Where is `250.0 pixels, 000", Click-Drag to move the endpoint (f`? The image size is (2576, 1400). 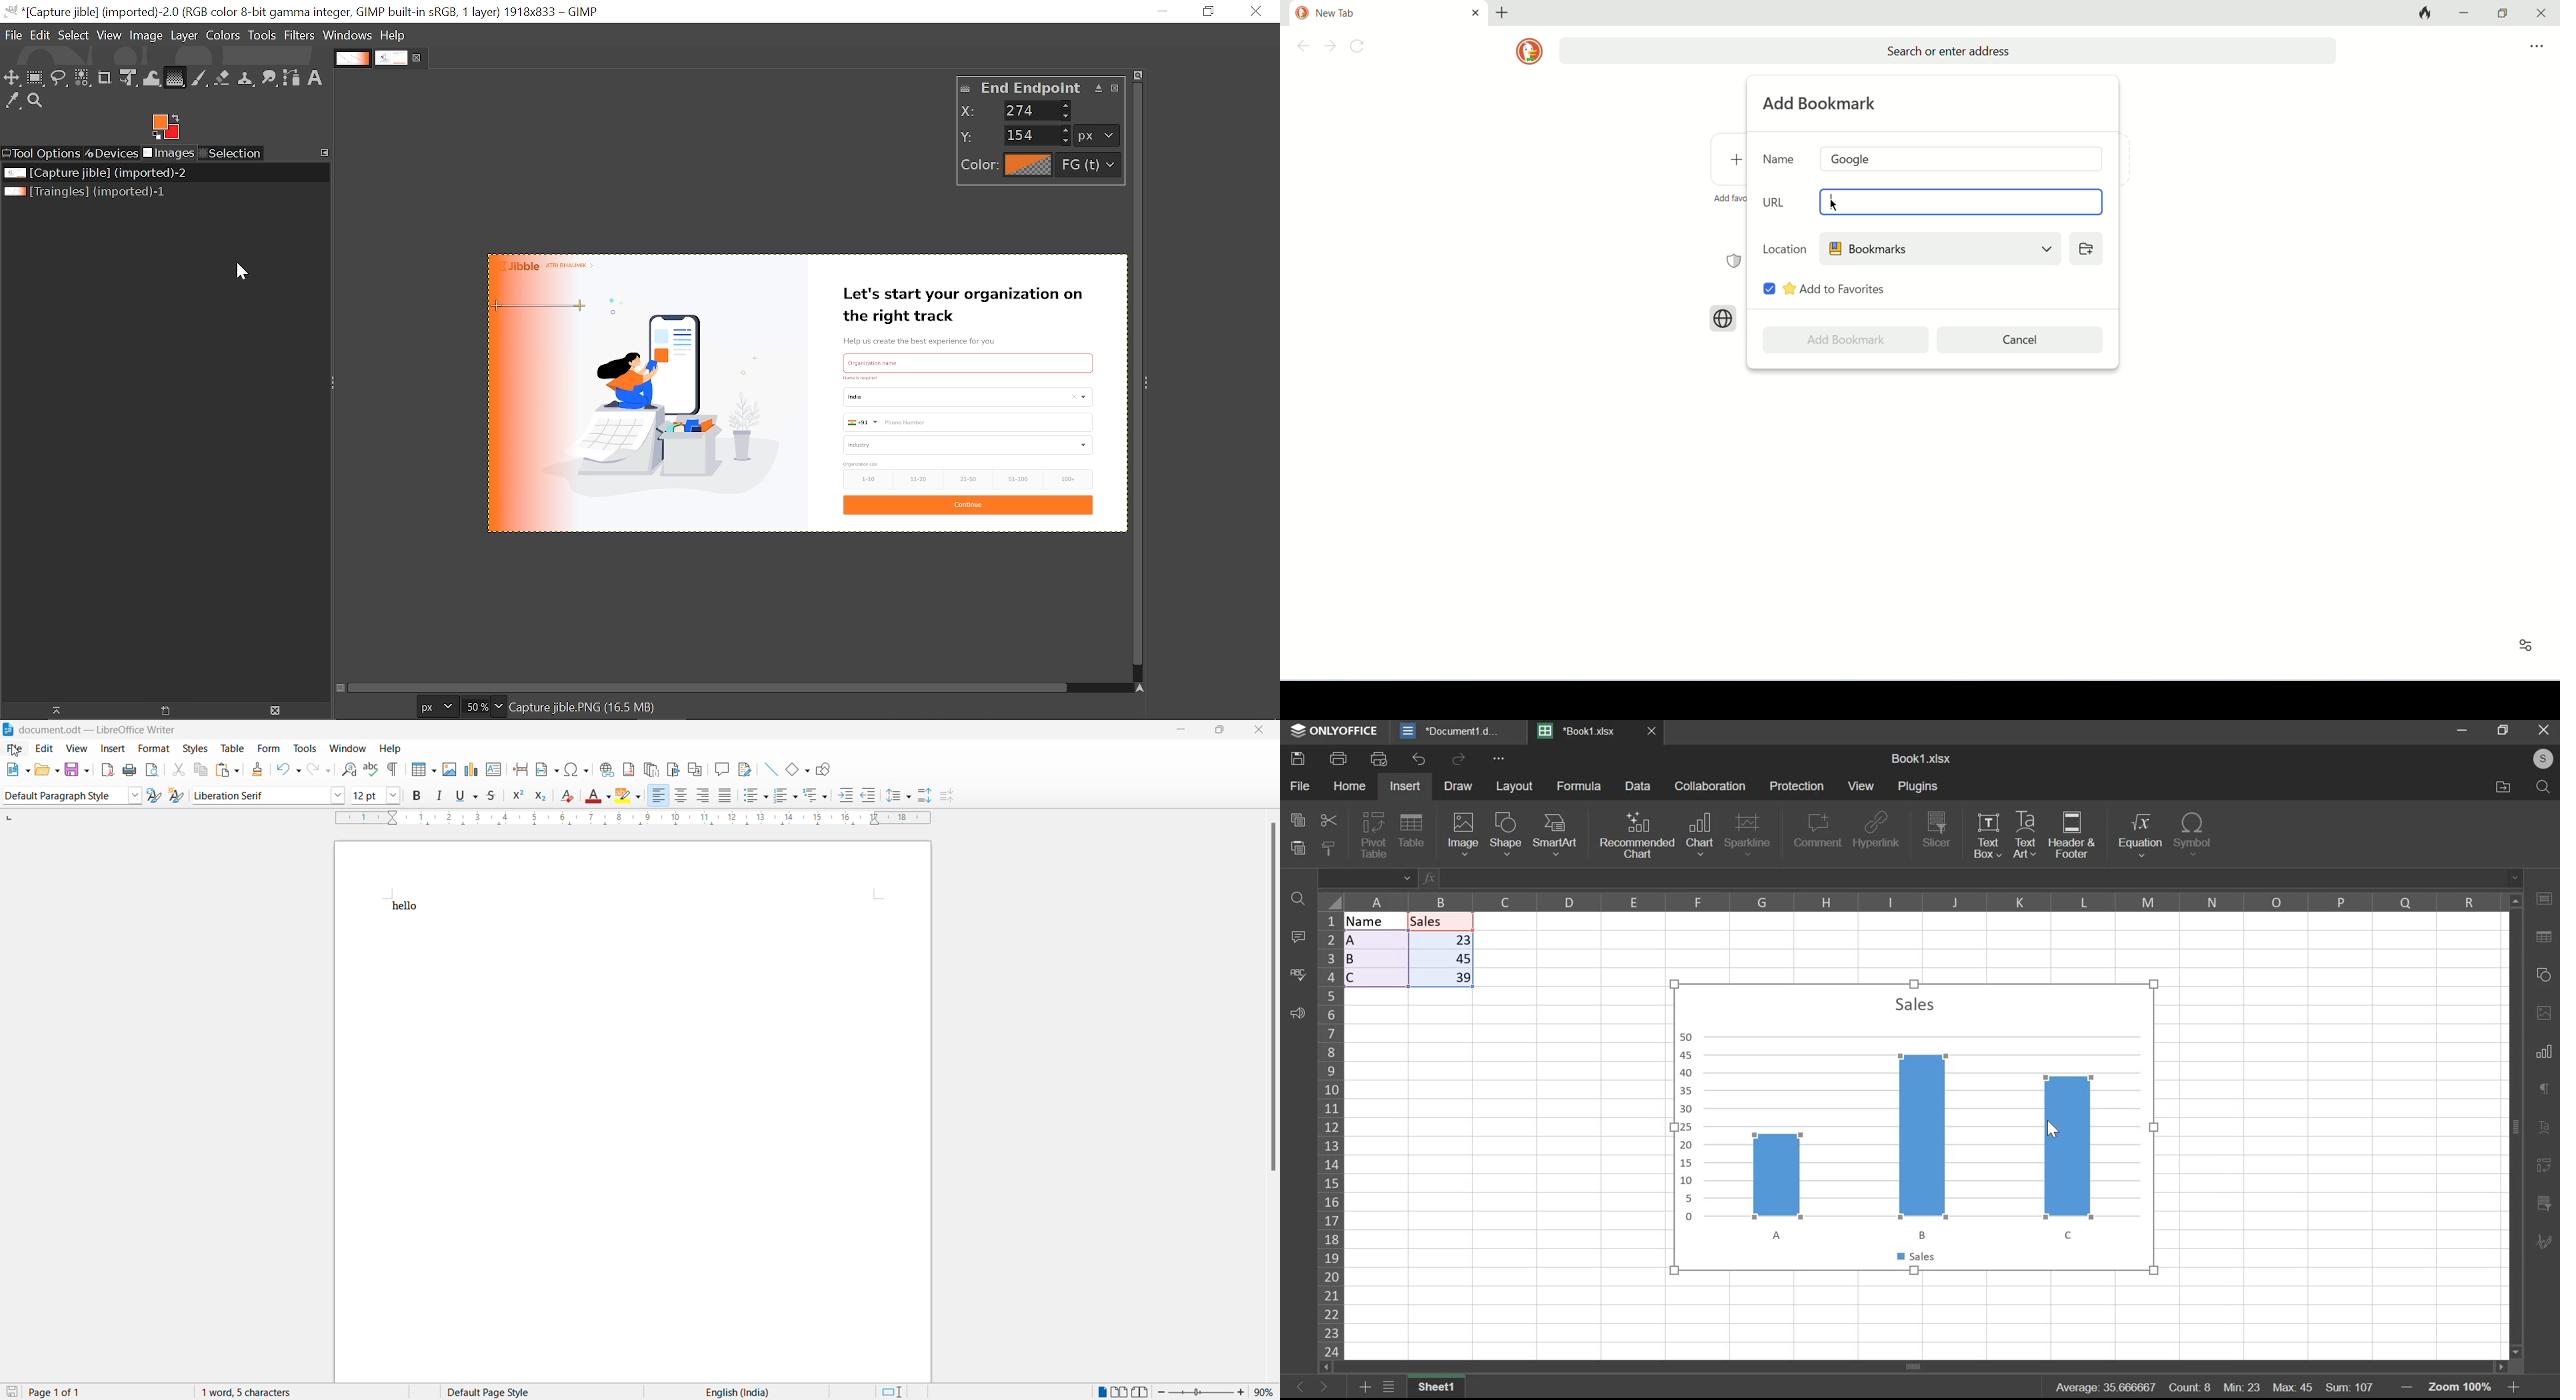 250.0 pixels, 000", Click-Drag to move the endpoint (f is located at coordinates (818, 707).